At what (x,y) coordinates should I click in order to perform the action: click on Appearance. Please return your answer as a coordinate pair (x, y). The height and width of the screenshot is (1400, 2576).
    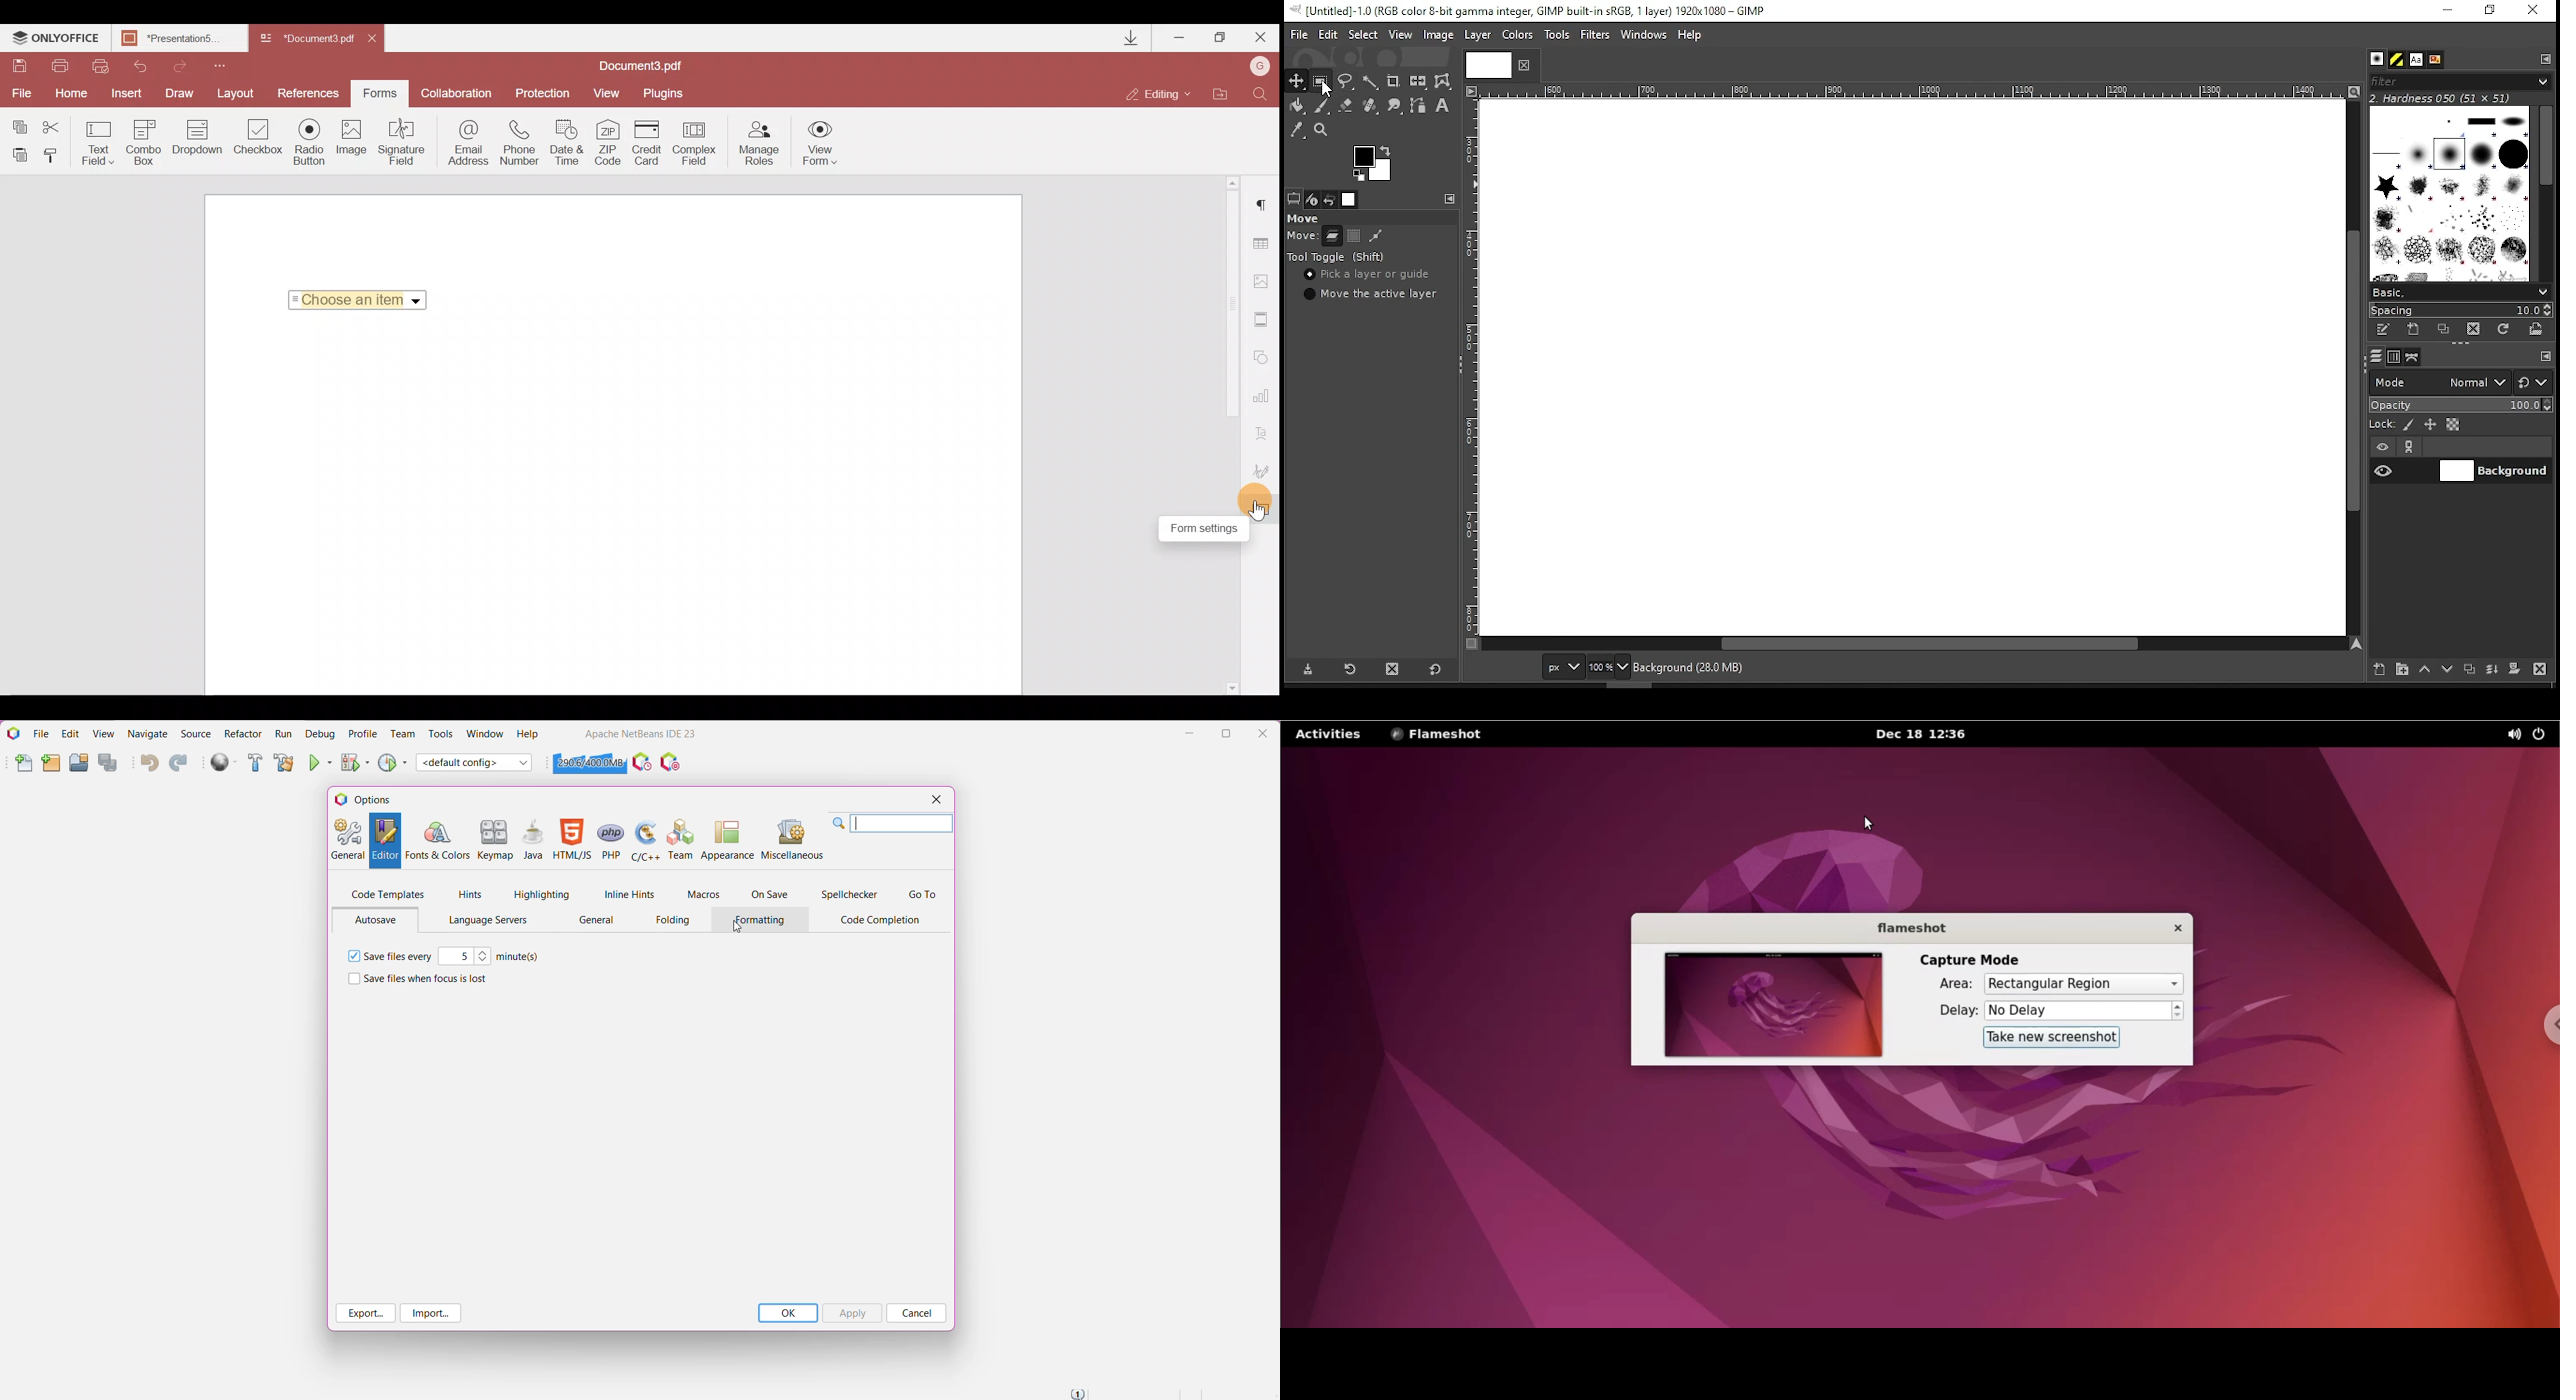
    Looking at the image, I should click on (727, 838).